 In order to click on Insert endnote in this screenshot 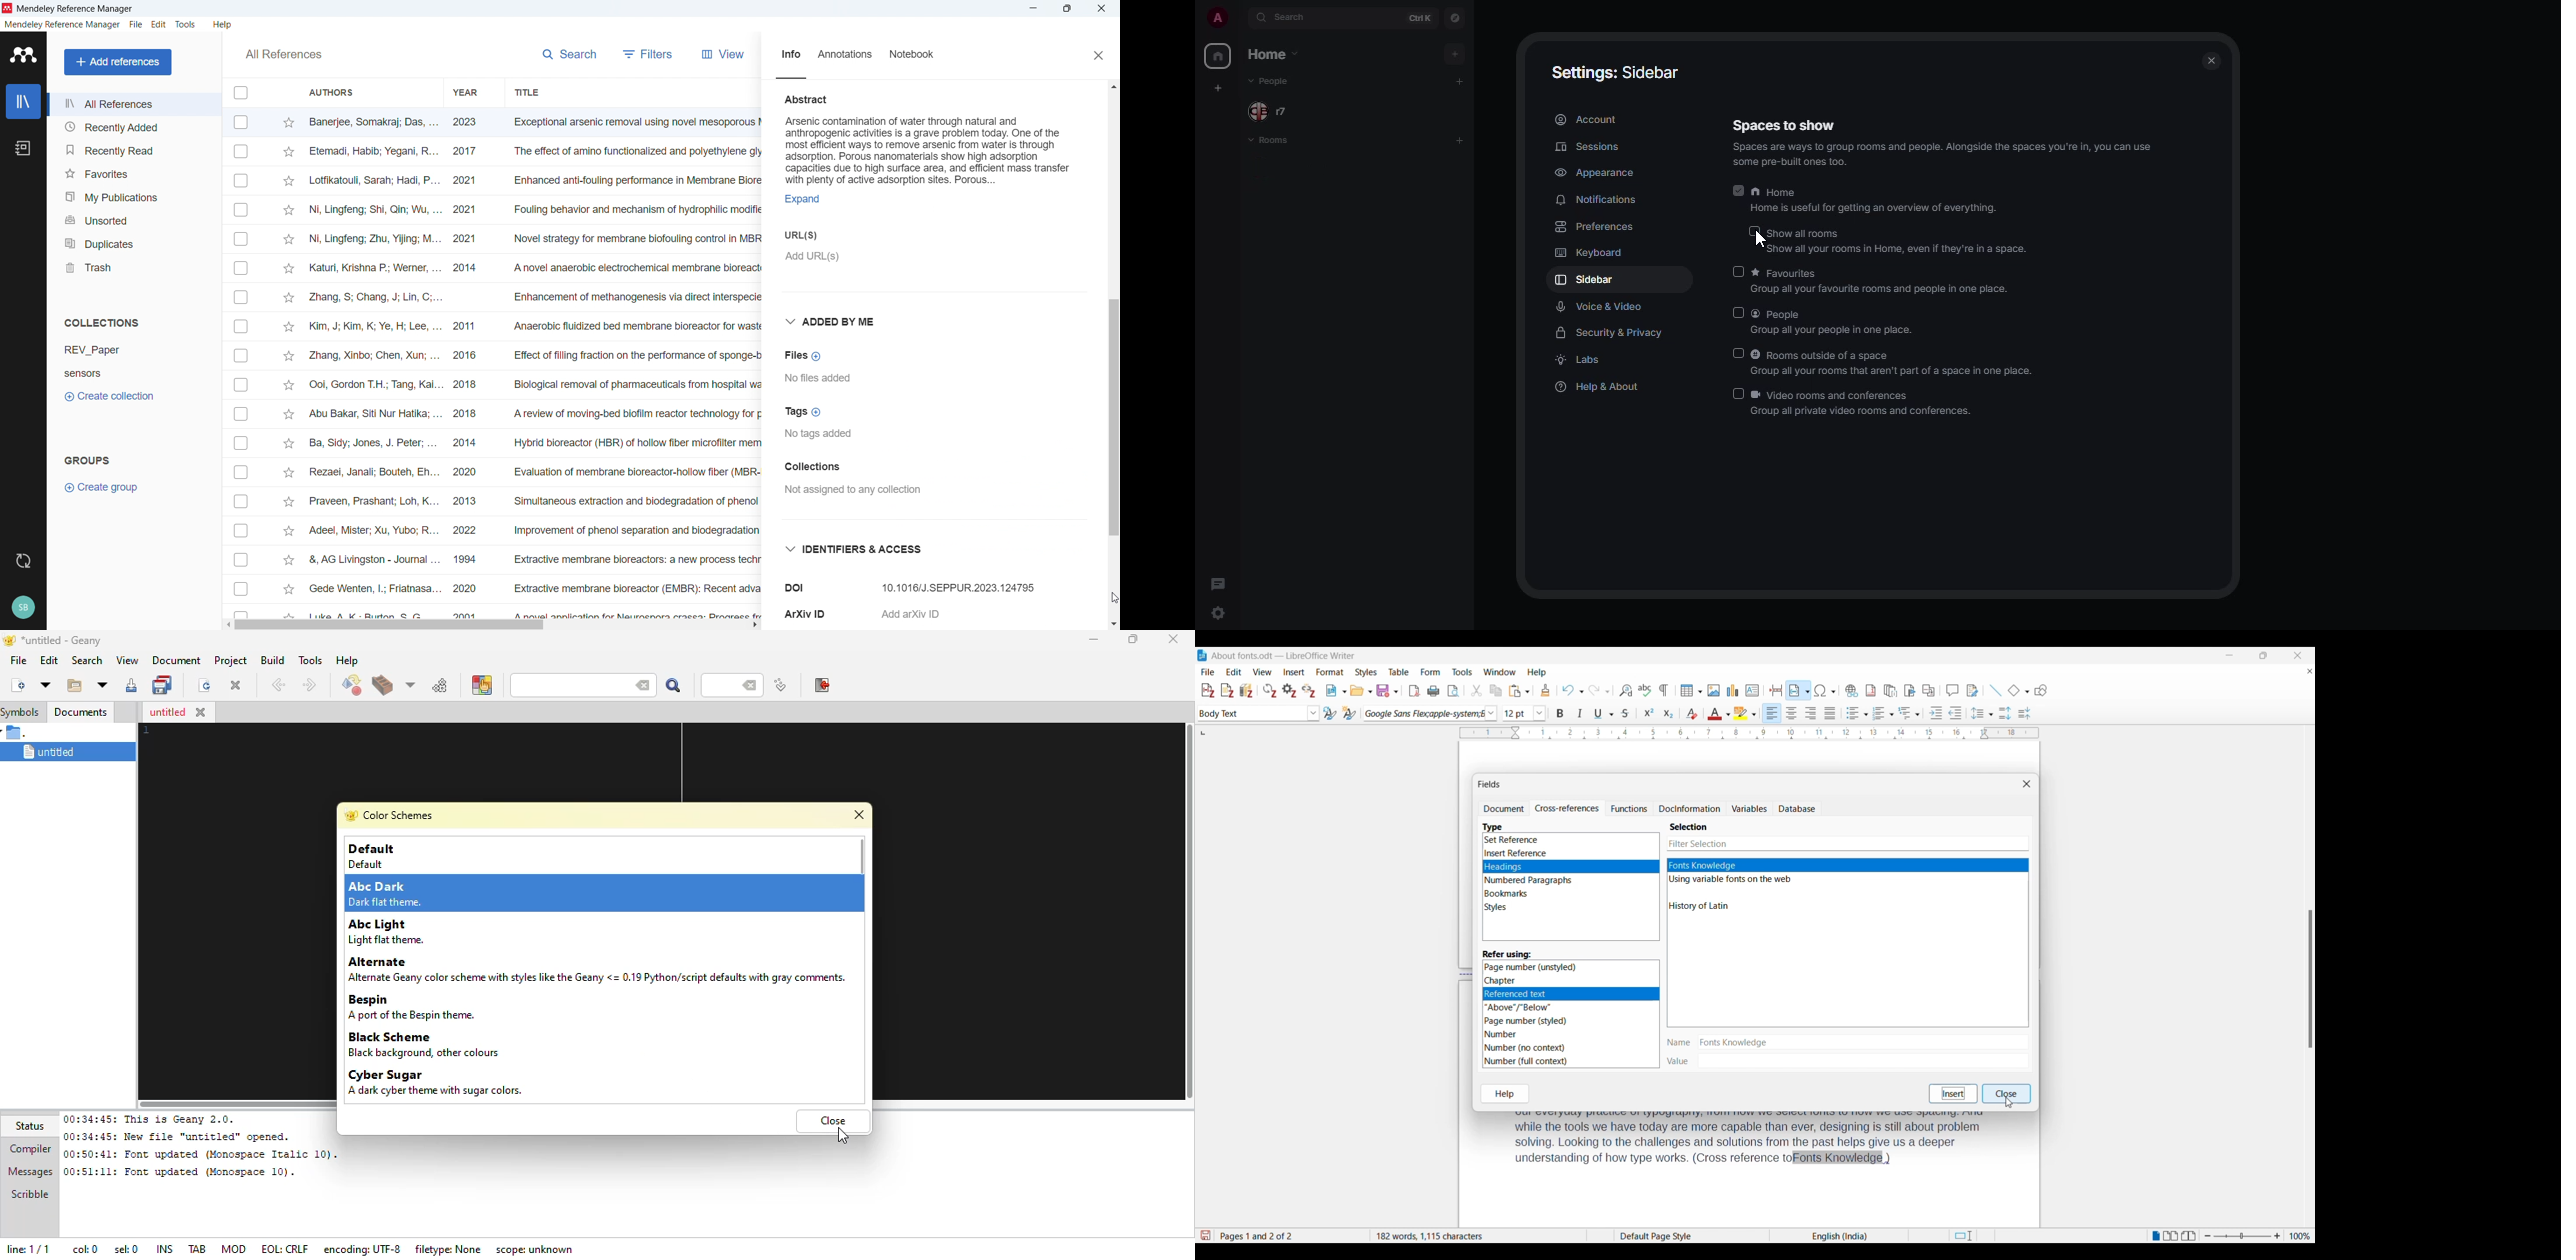, I will do `click(1890, 691)`.